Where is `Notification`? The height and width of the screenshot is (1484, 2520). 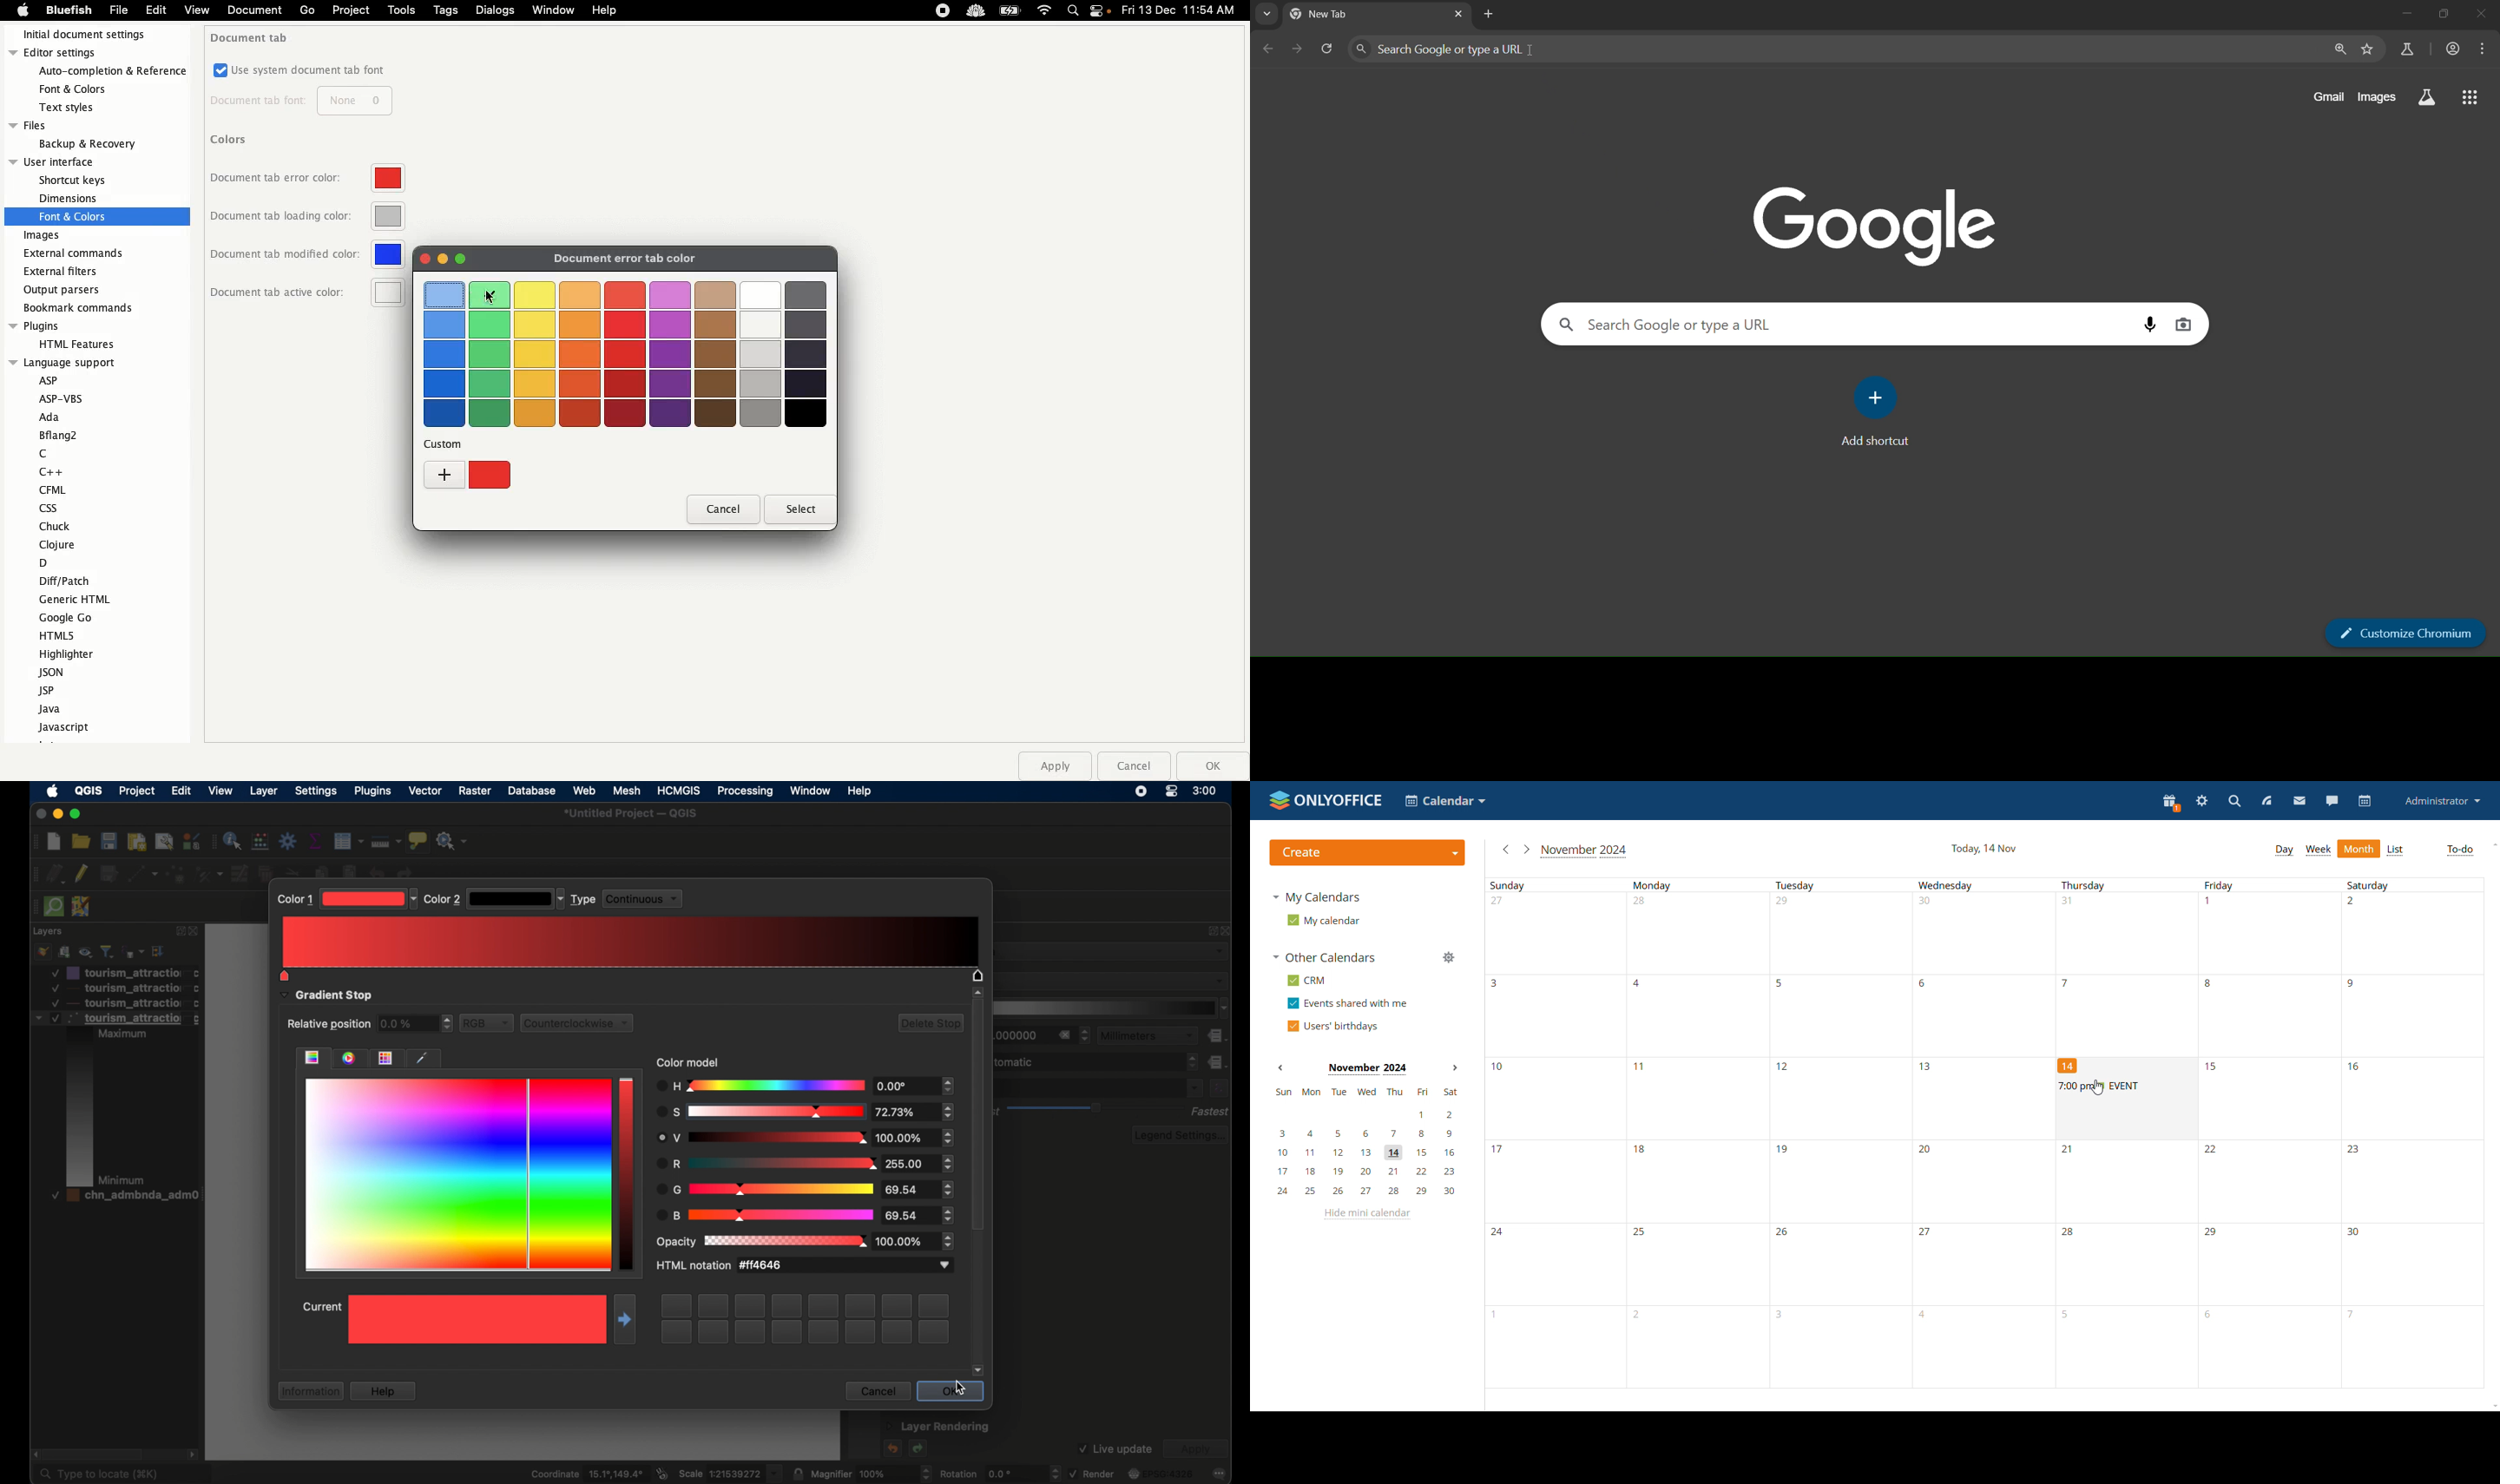 Notification is located at coordinates (1102, 12).